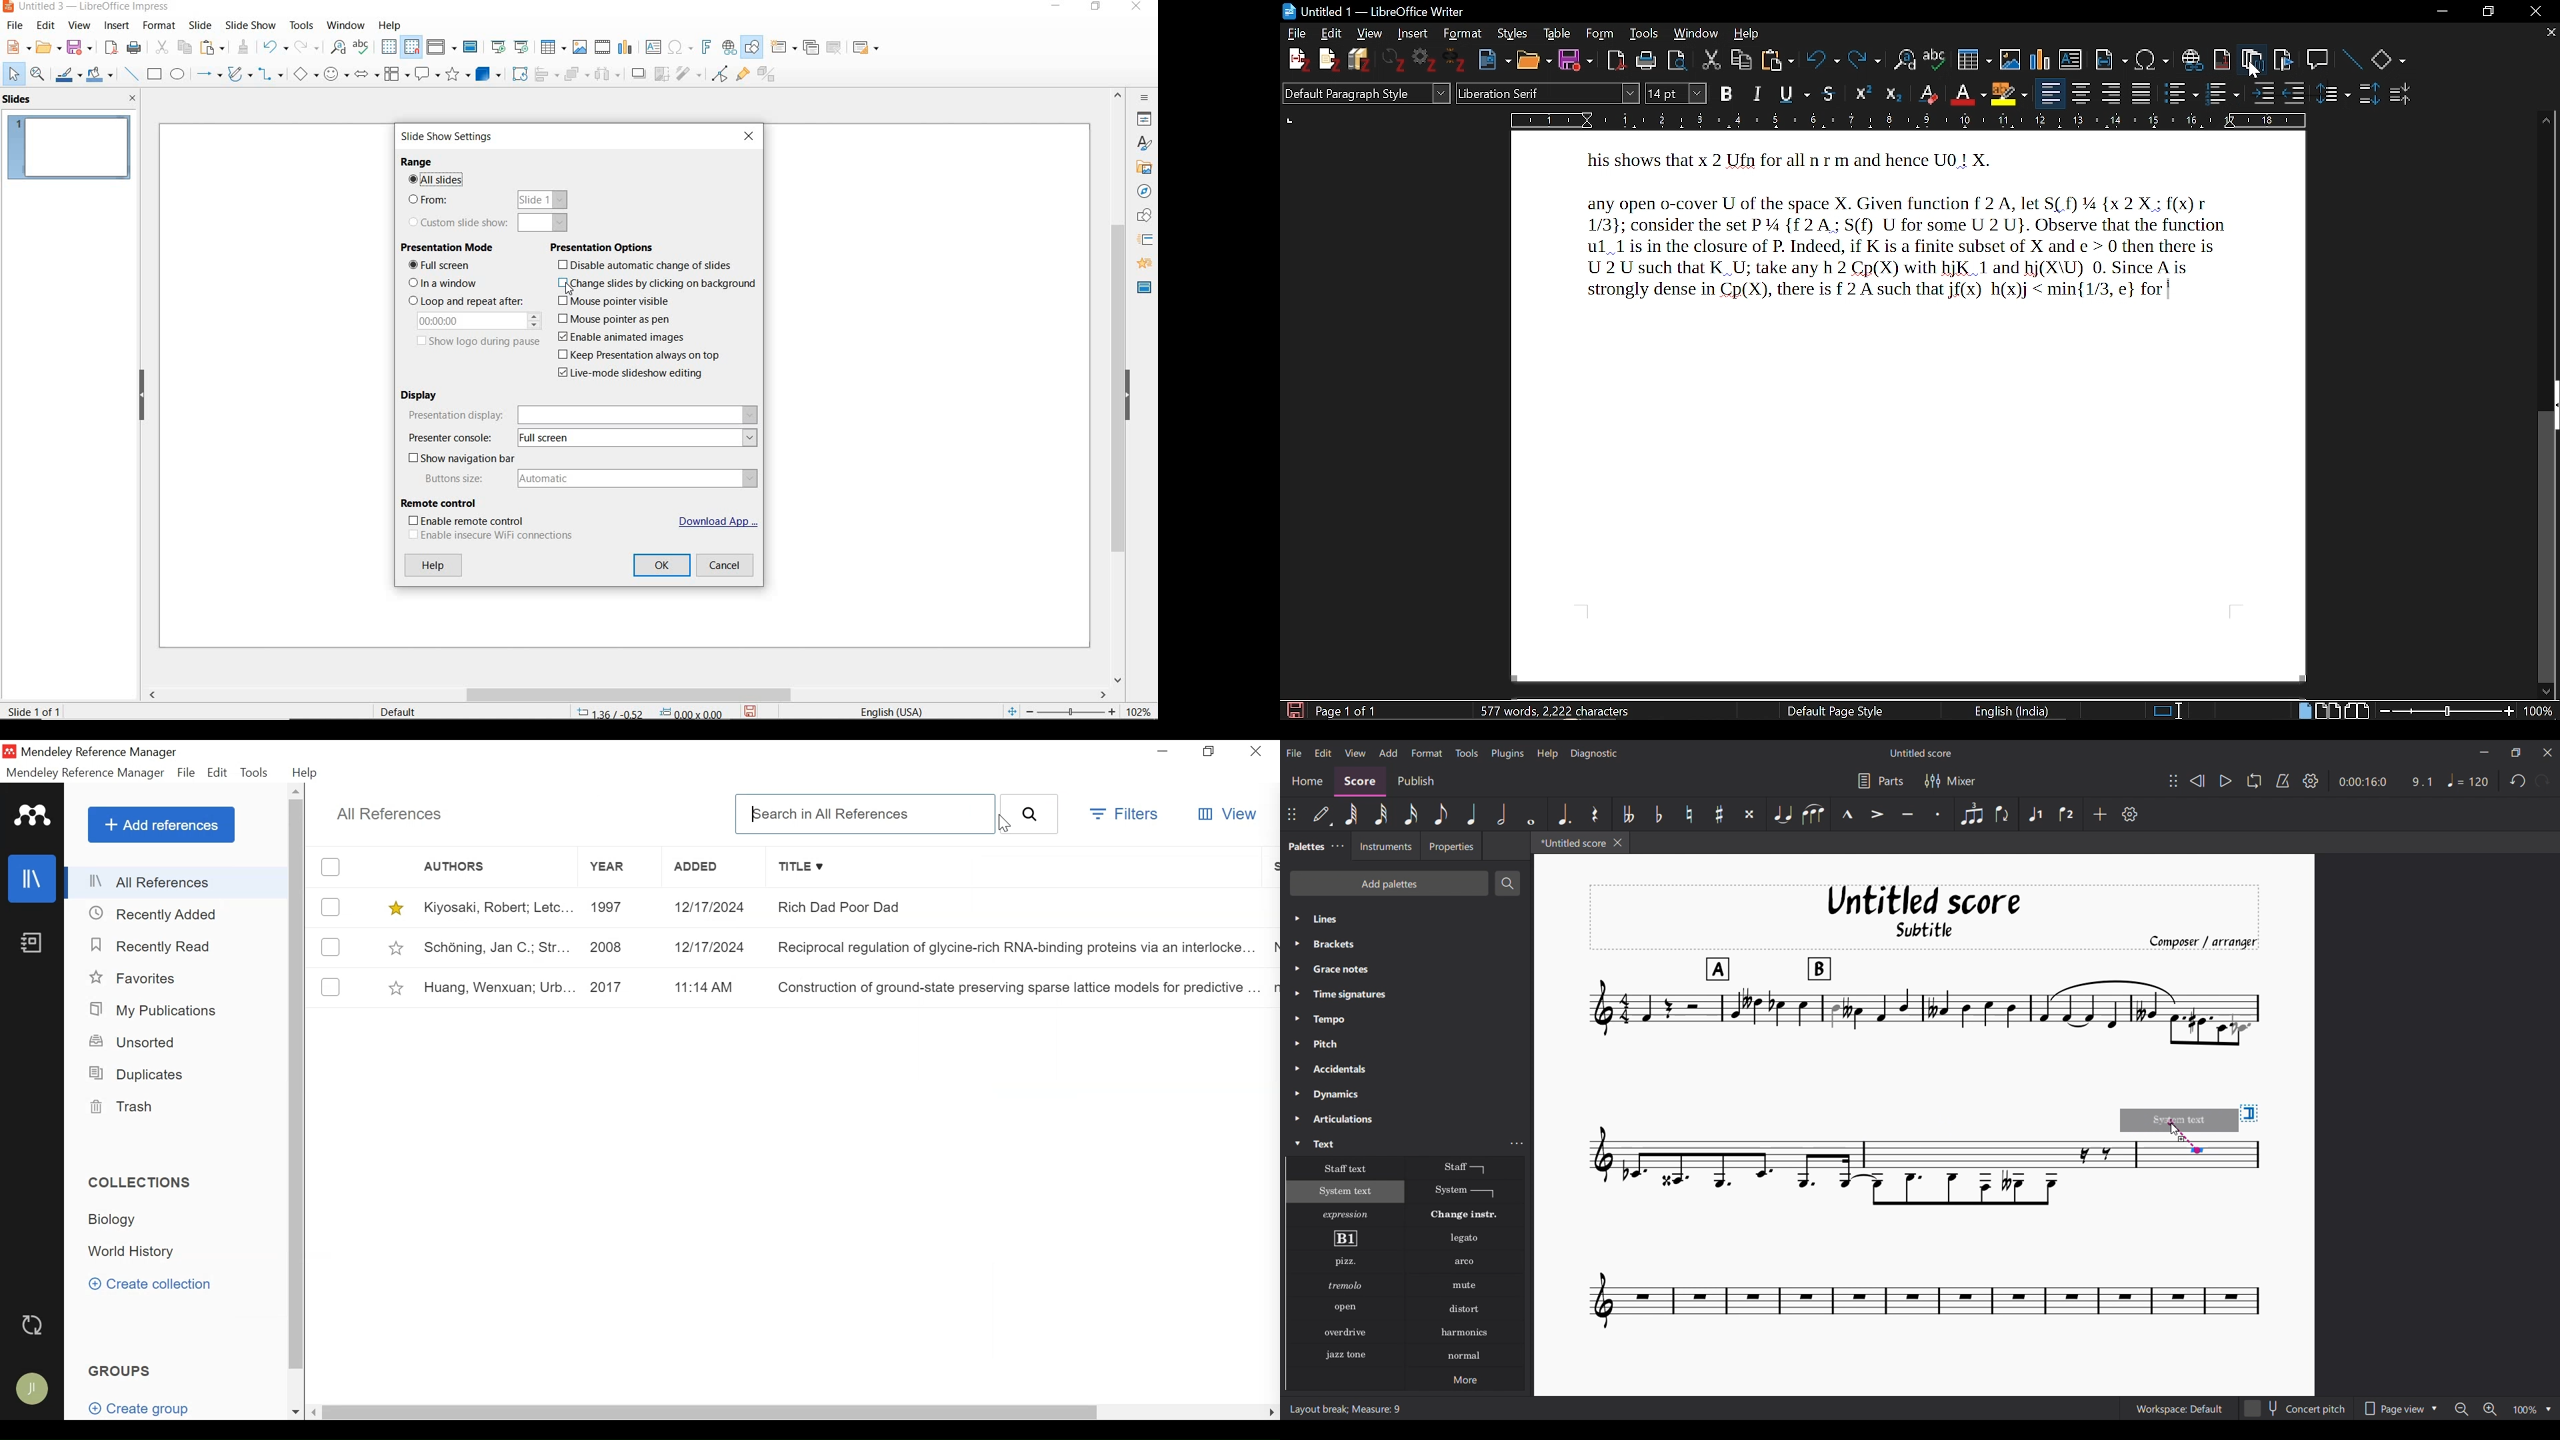  What do you see at coordinates (112, 48) in the screenshot?
I see `EXPORT AS PDF` at bounding box center [112, 48].